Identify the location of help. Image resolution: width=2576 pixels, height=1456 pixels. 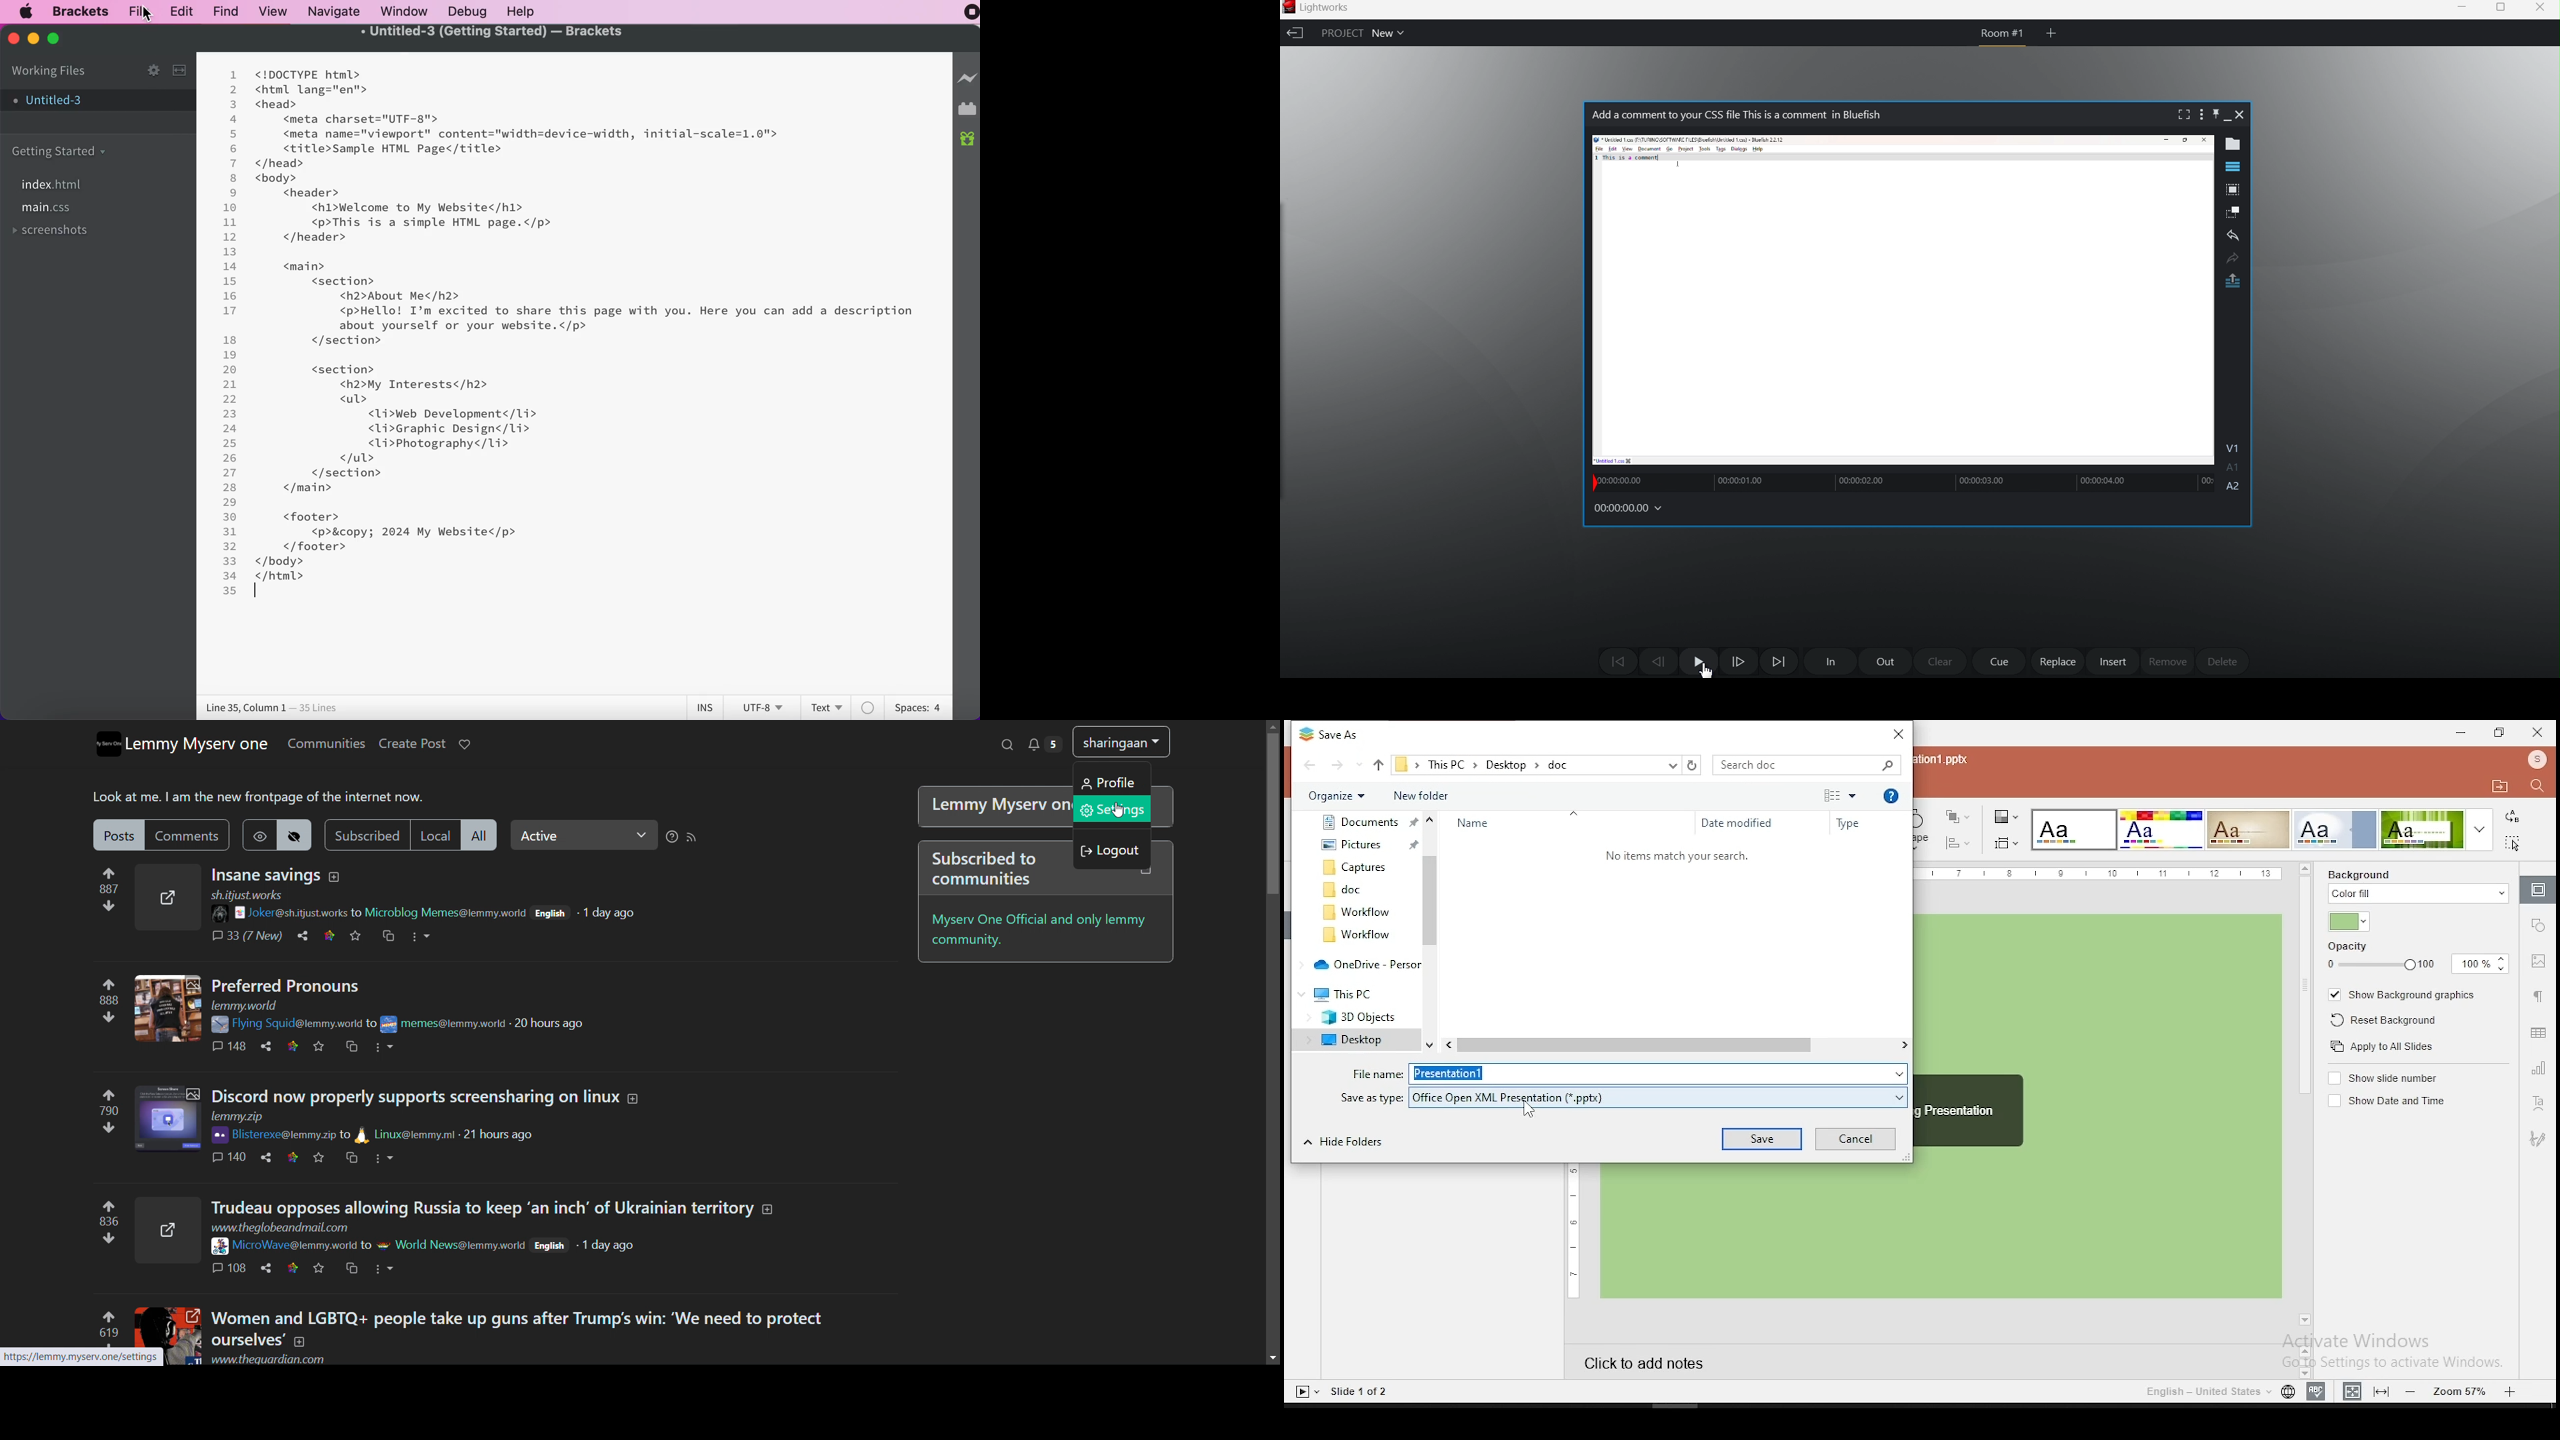
(534, 11).